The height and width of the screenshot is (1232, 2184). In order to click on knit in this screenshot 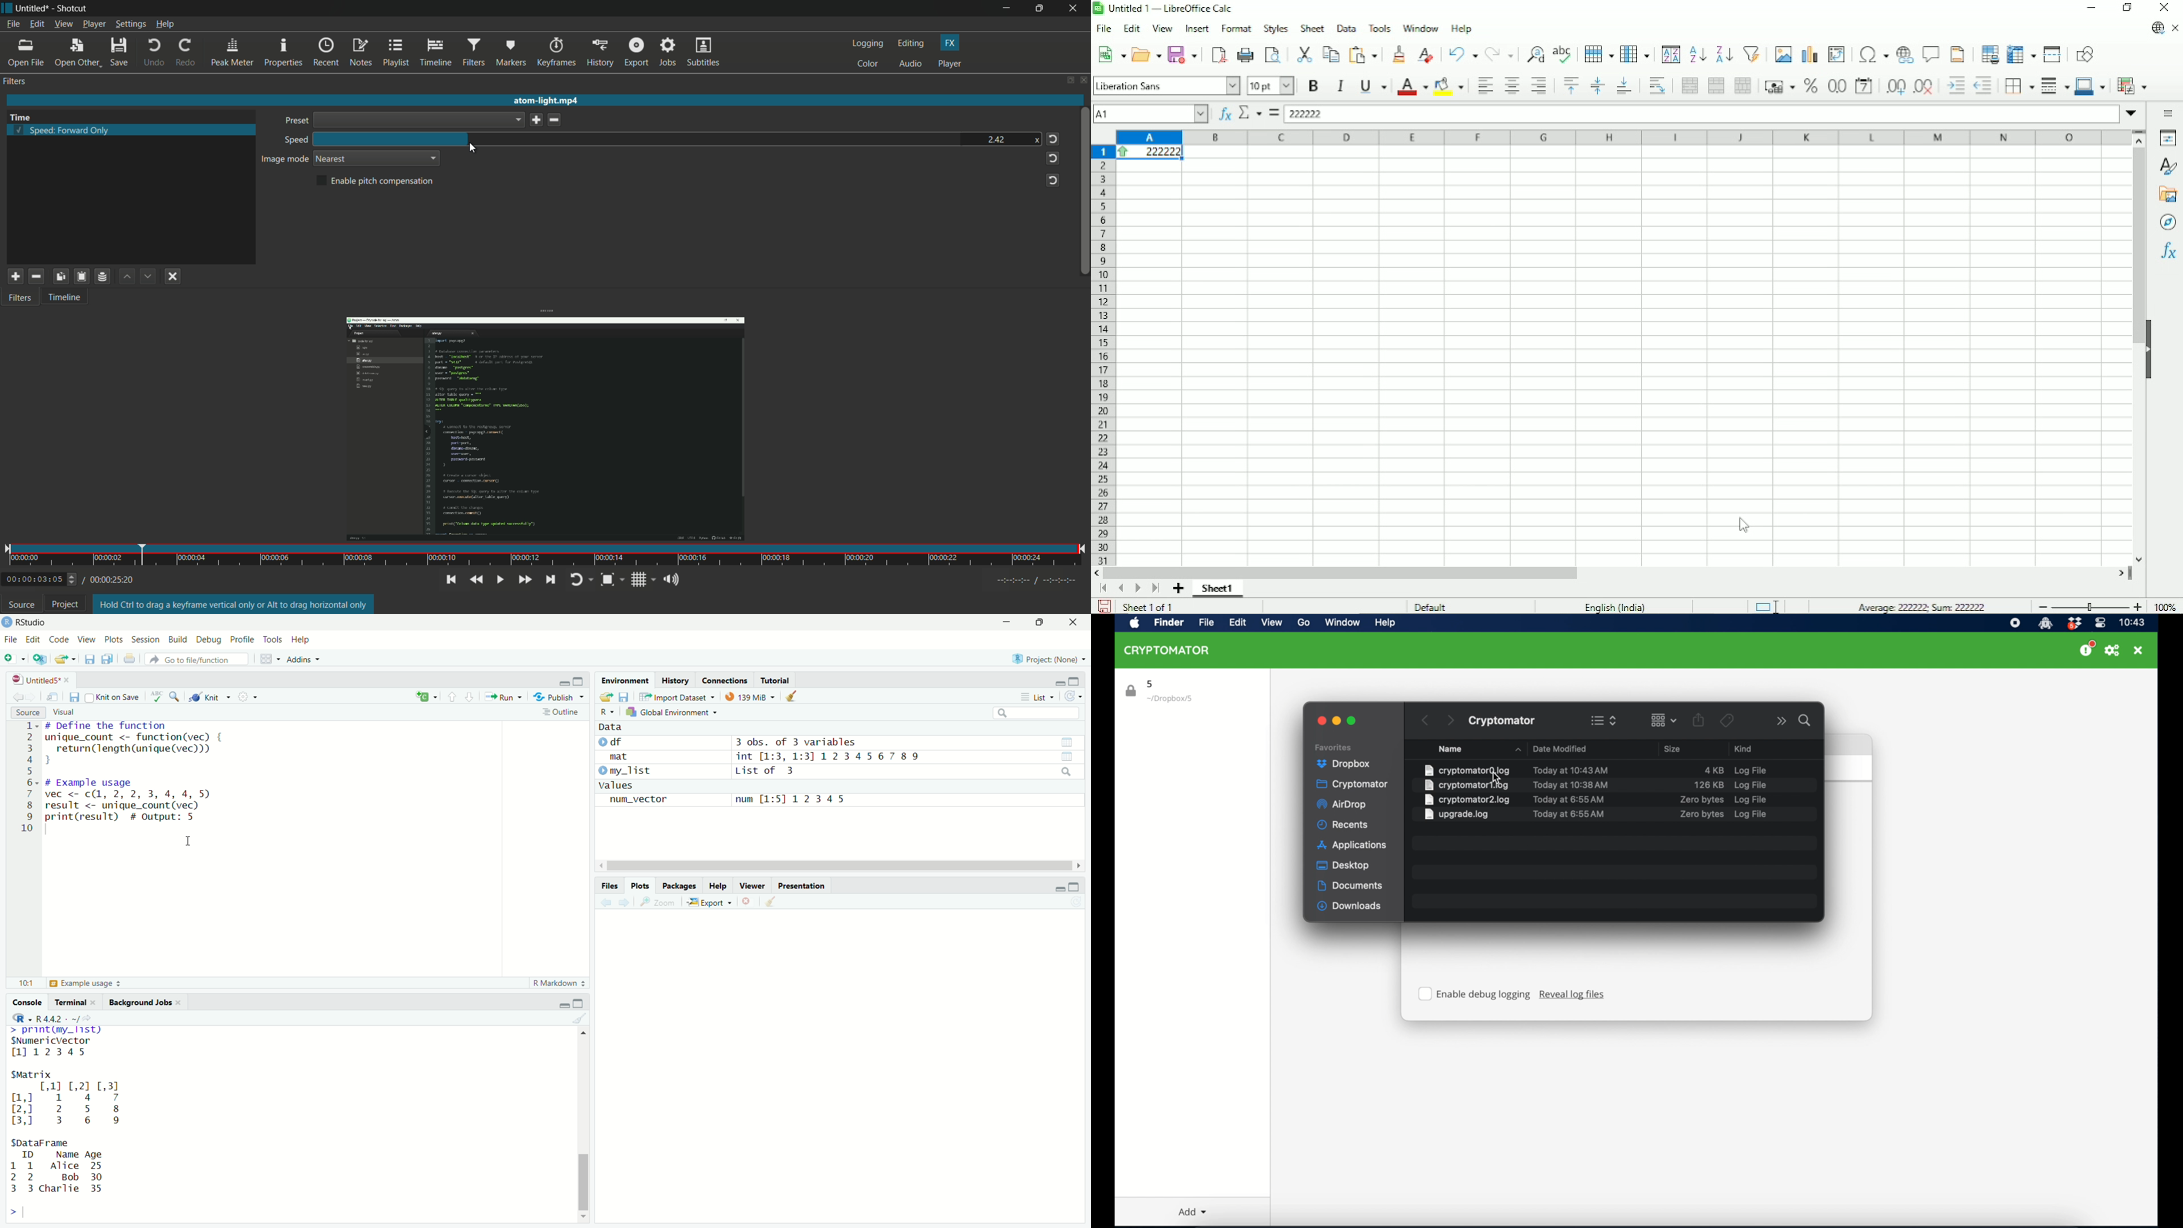, I will do `click(210, 697)`.